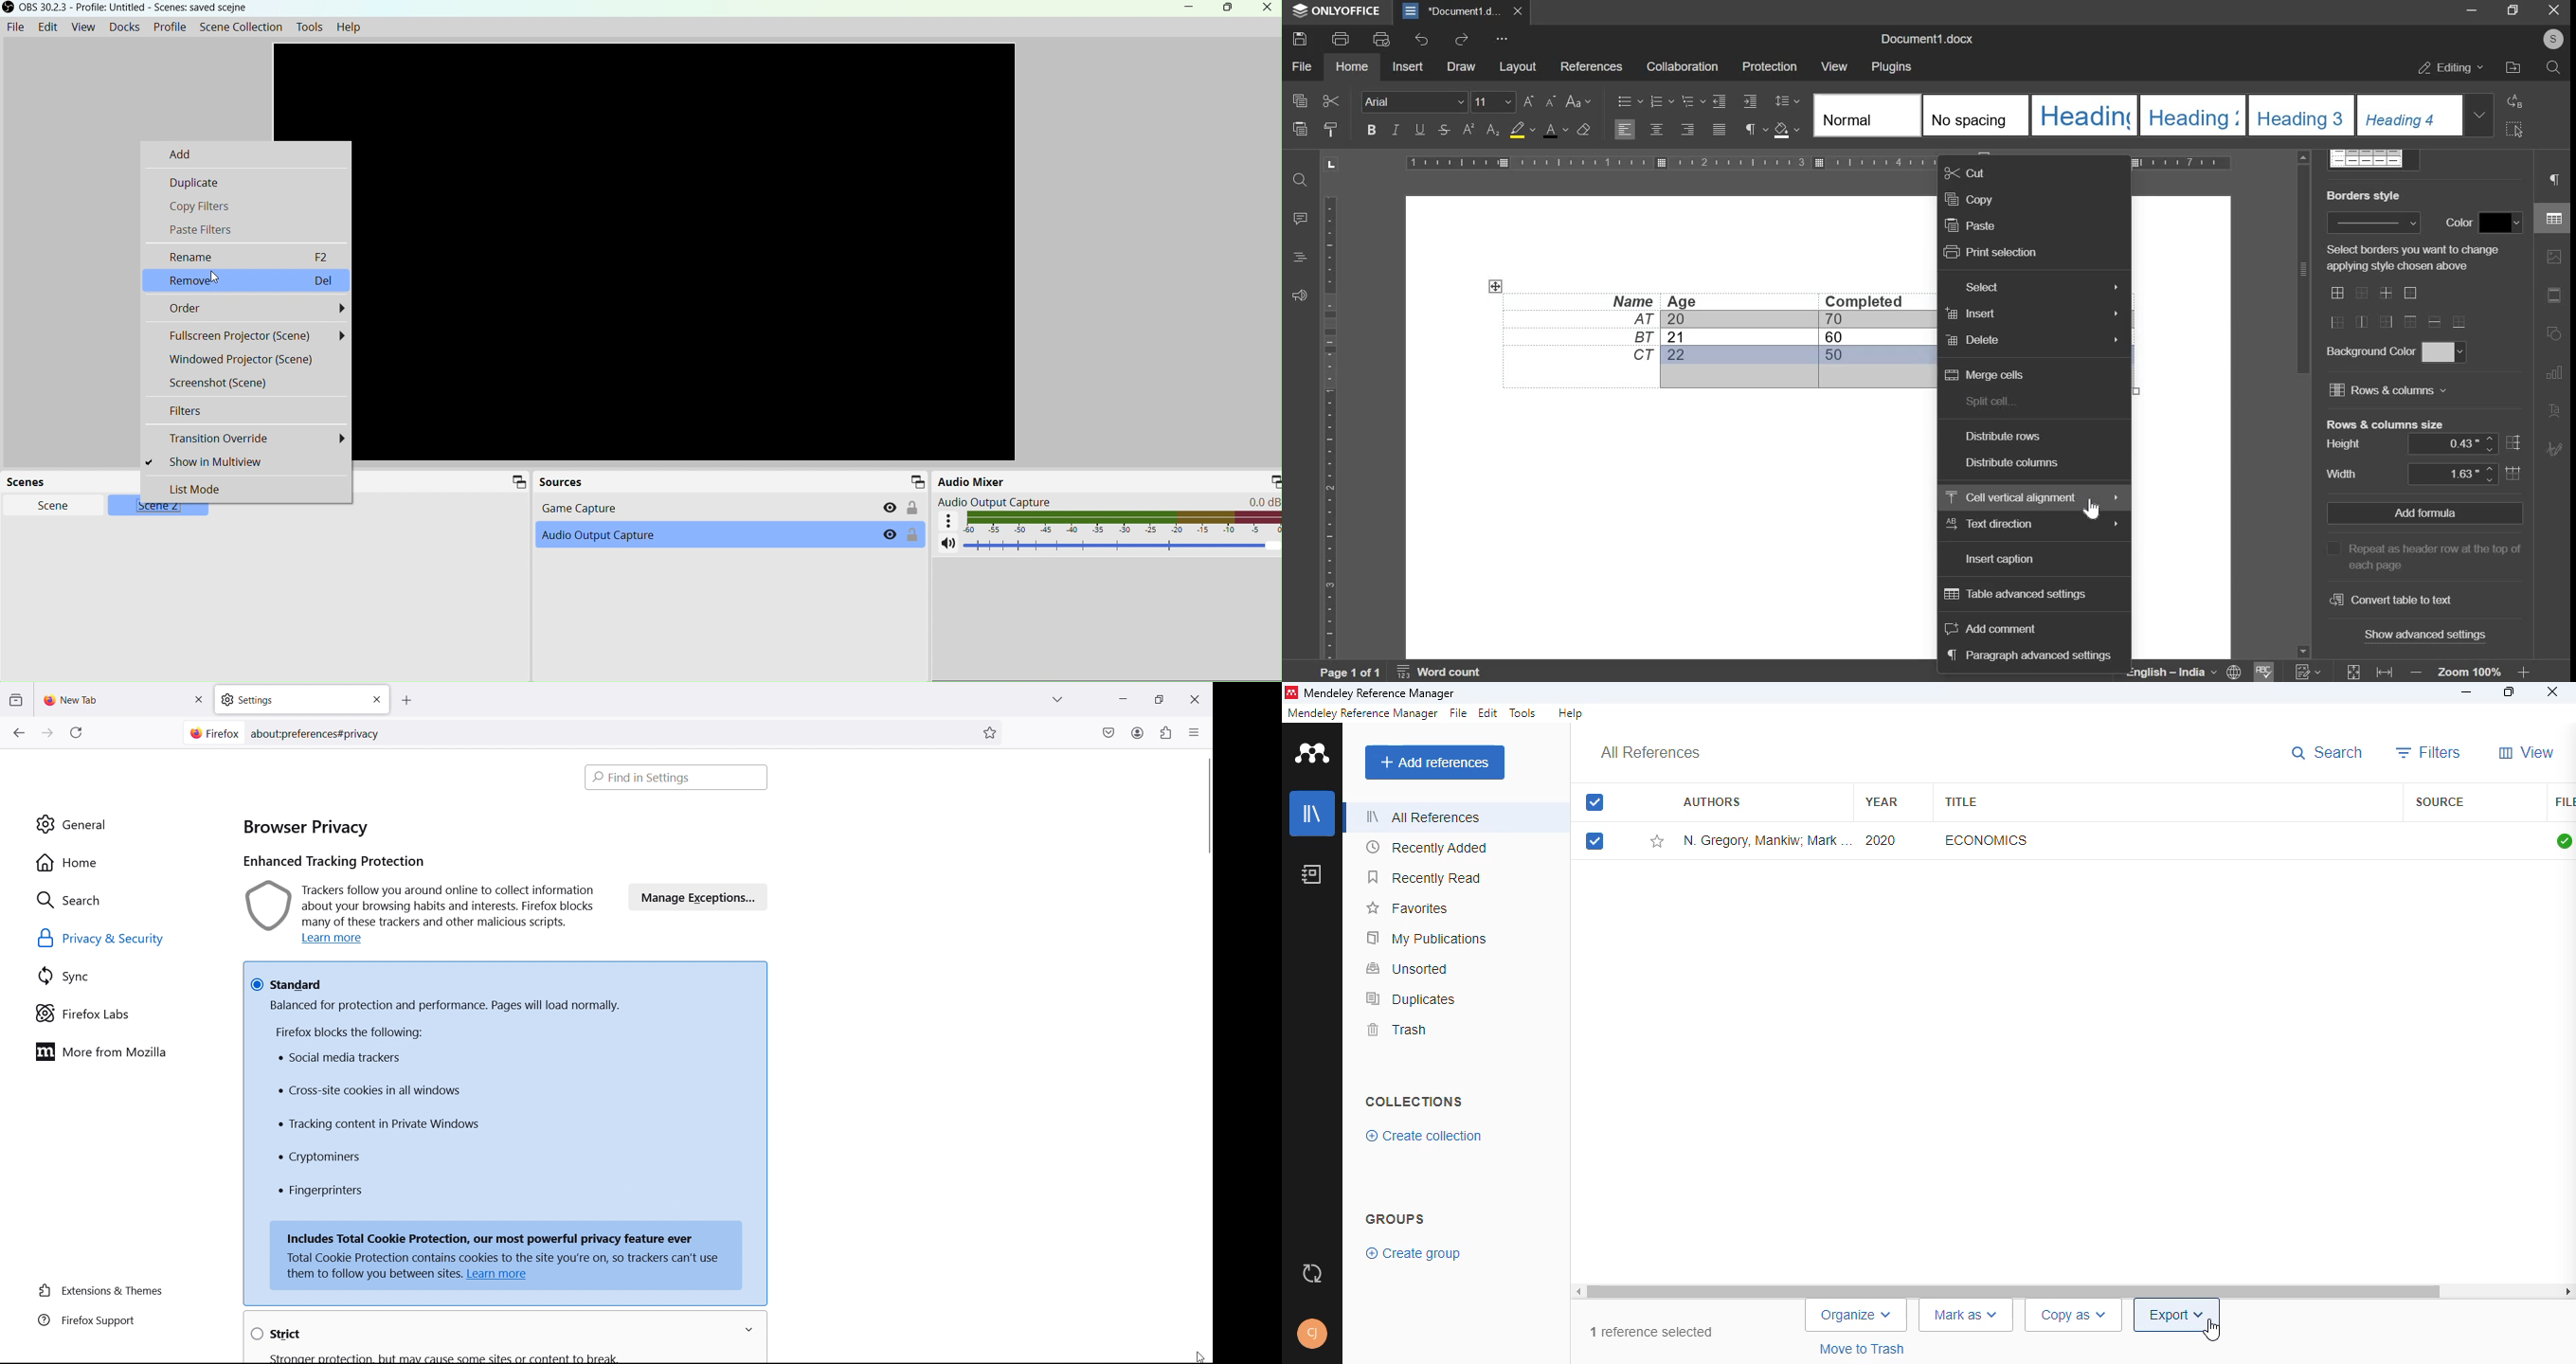  I want to click on save, so click(1299, 38).